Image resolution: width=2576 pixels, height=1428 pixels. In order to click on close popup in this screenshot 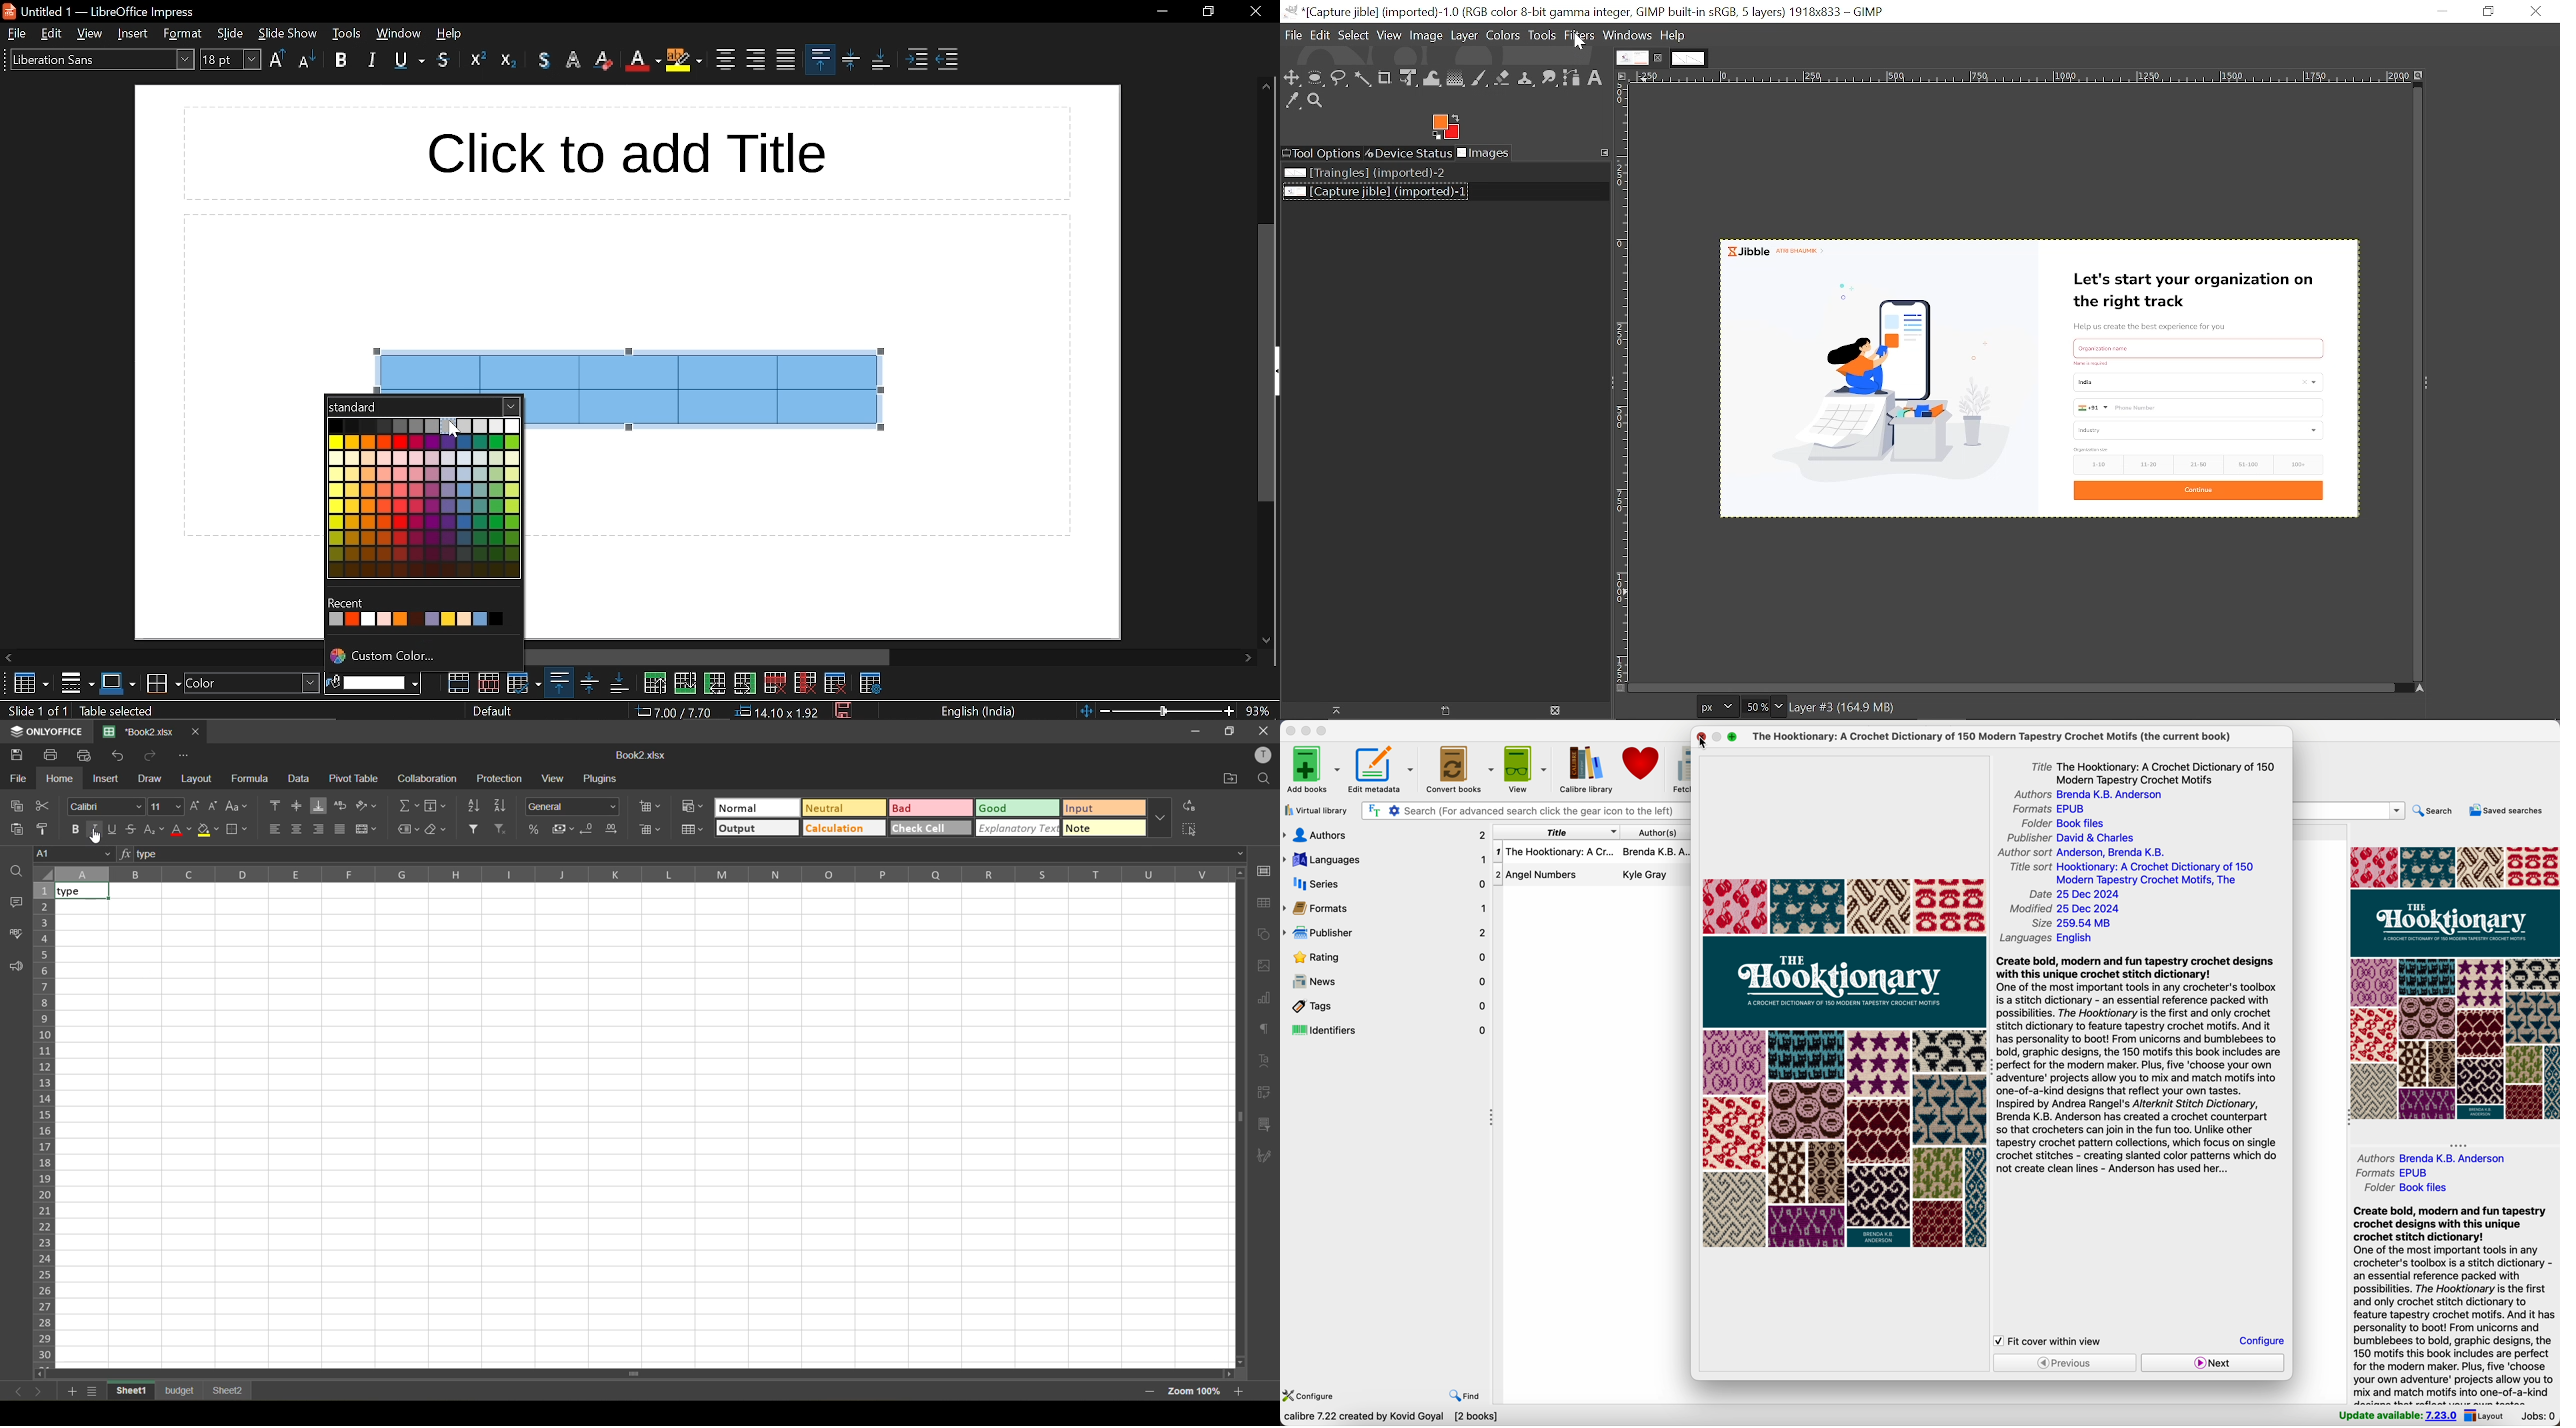, I will do `click(1702, 737)`.